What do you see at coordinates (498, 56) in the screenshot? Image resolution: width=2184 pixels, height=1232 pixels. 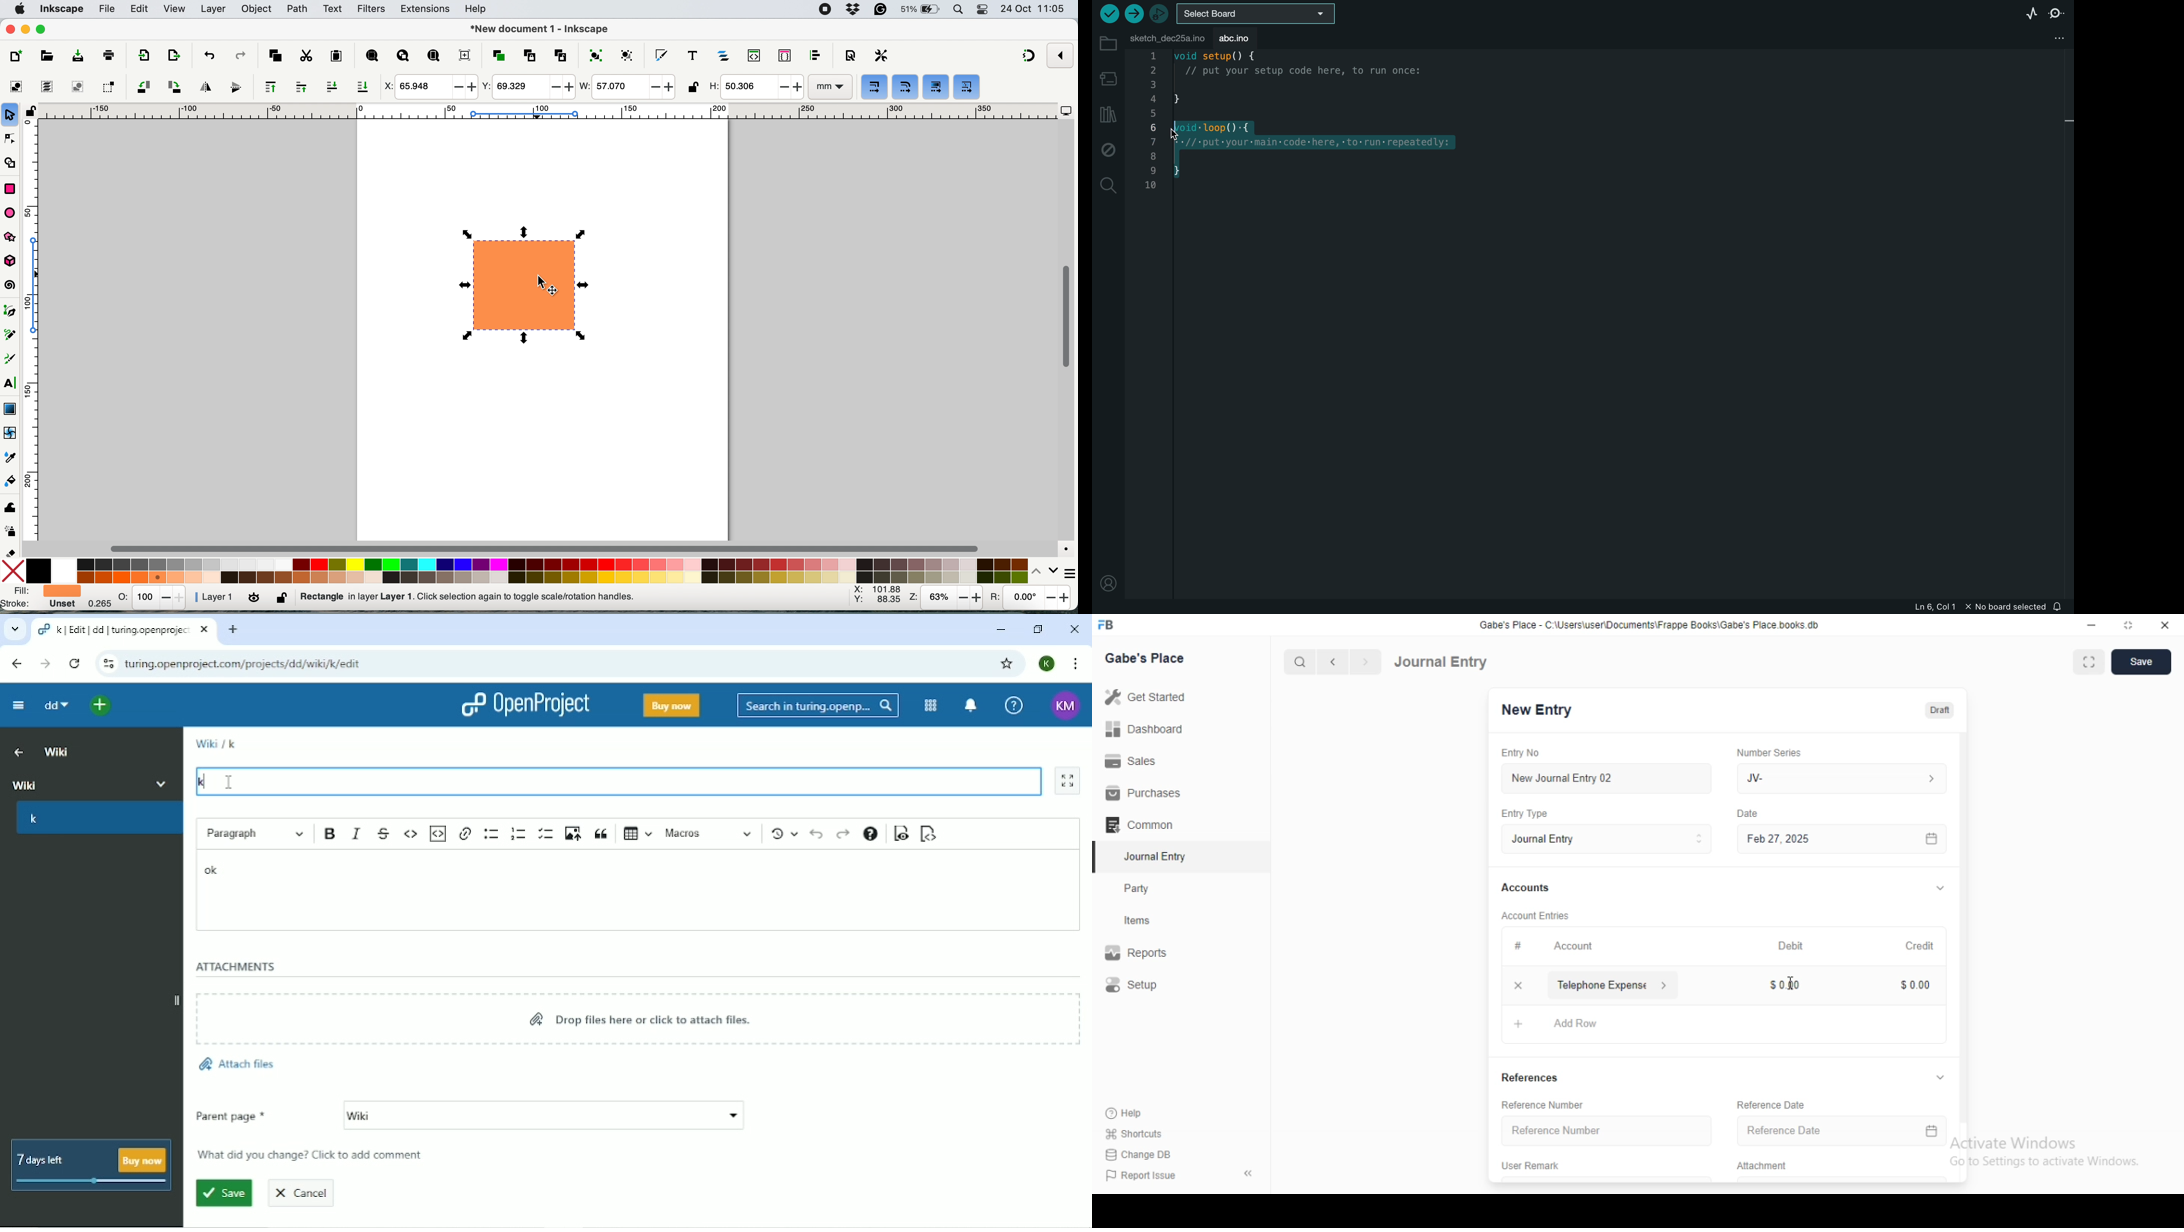 I see `duplicate` at bounding box center [498, 56].